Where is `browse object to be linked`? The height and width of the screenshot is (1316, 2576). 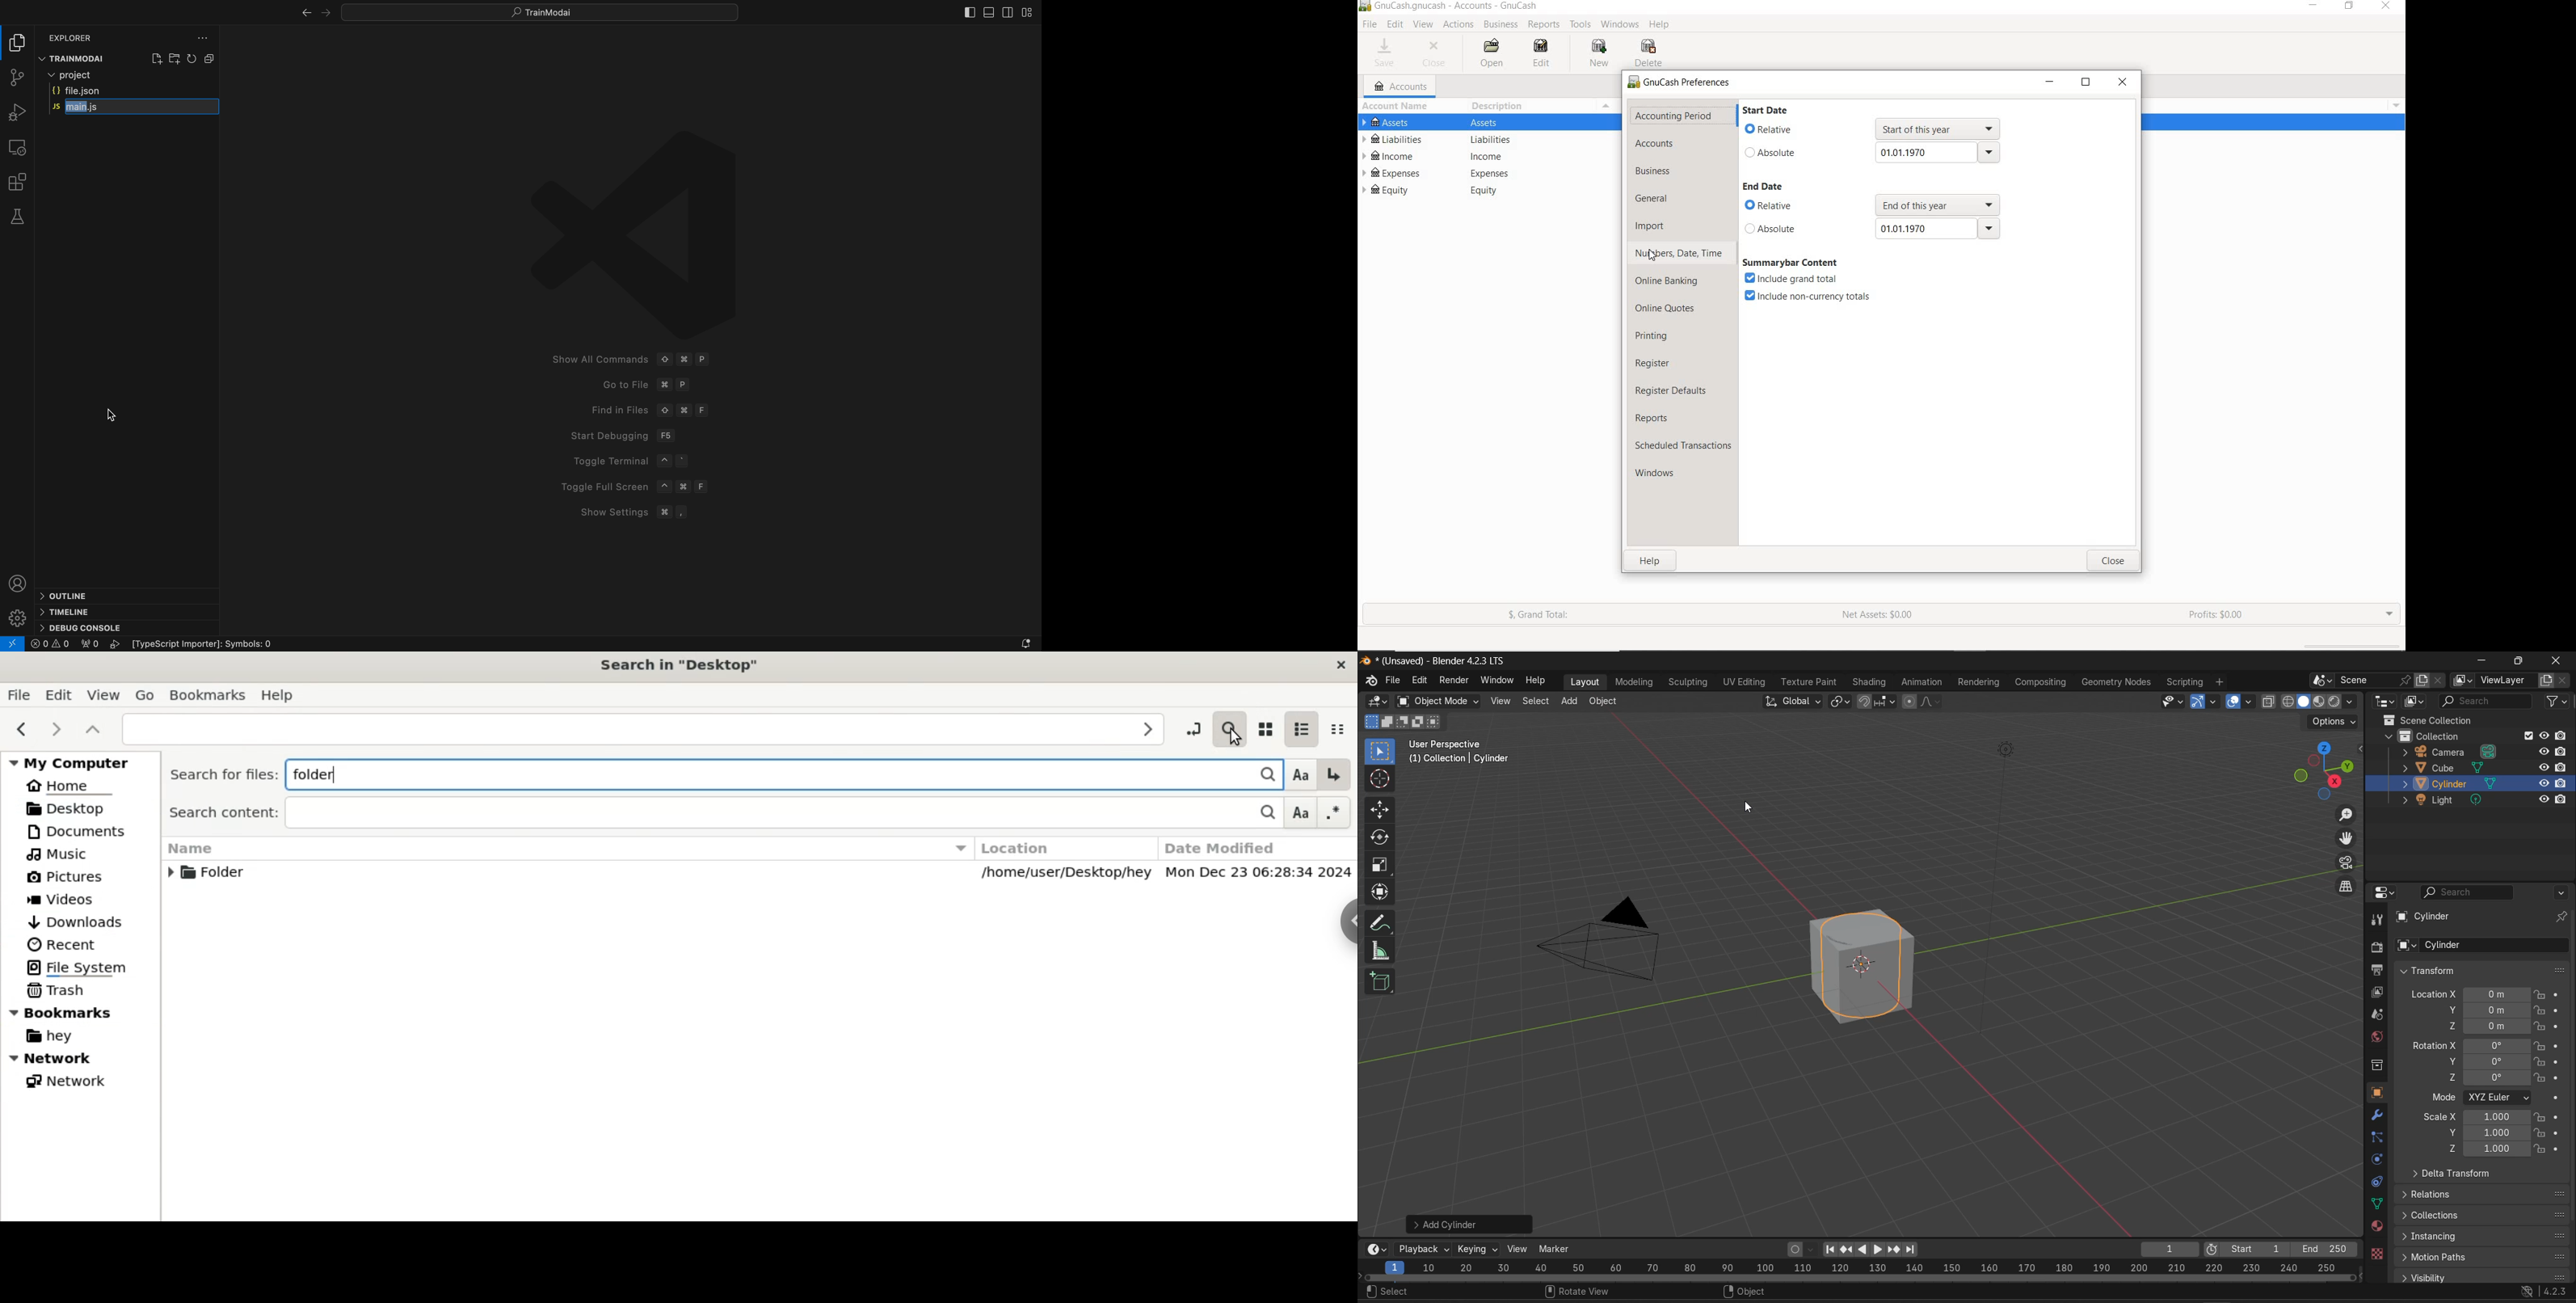
browse object to be linked is located at coordinates (2407, 946).